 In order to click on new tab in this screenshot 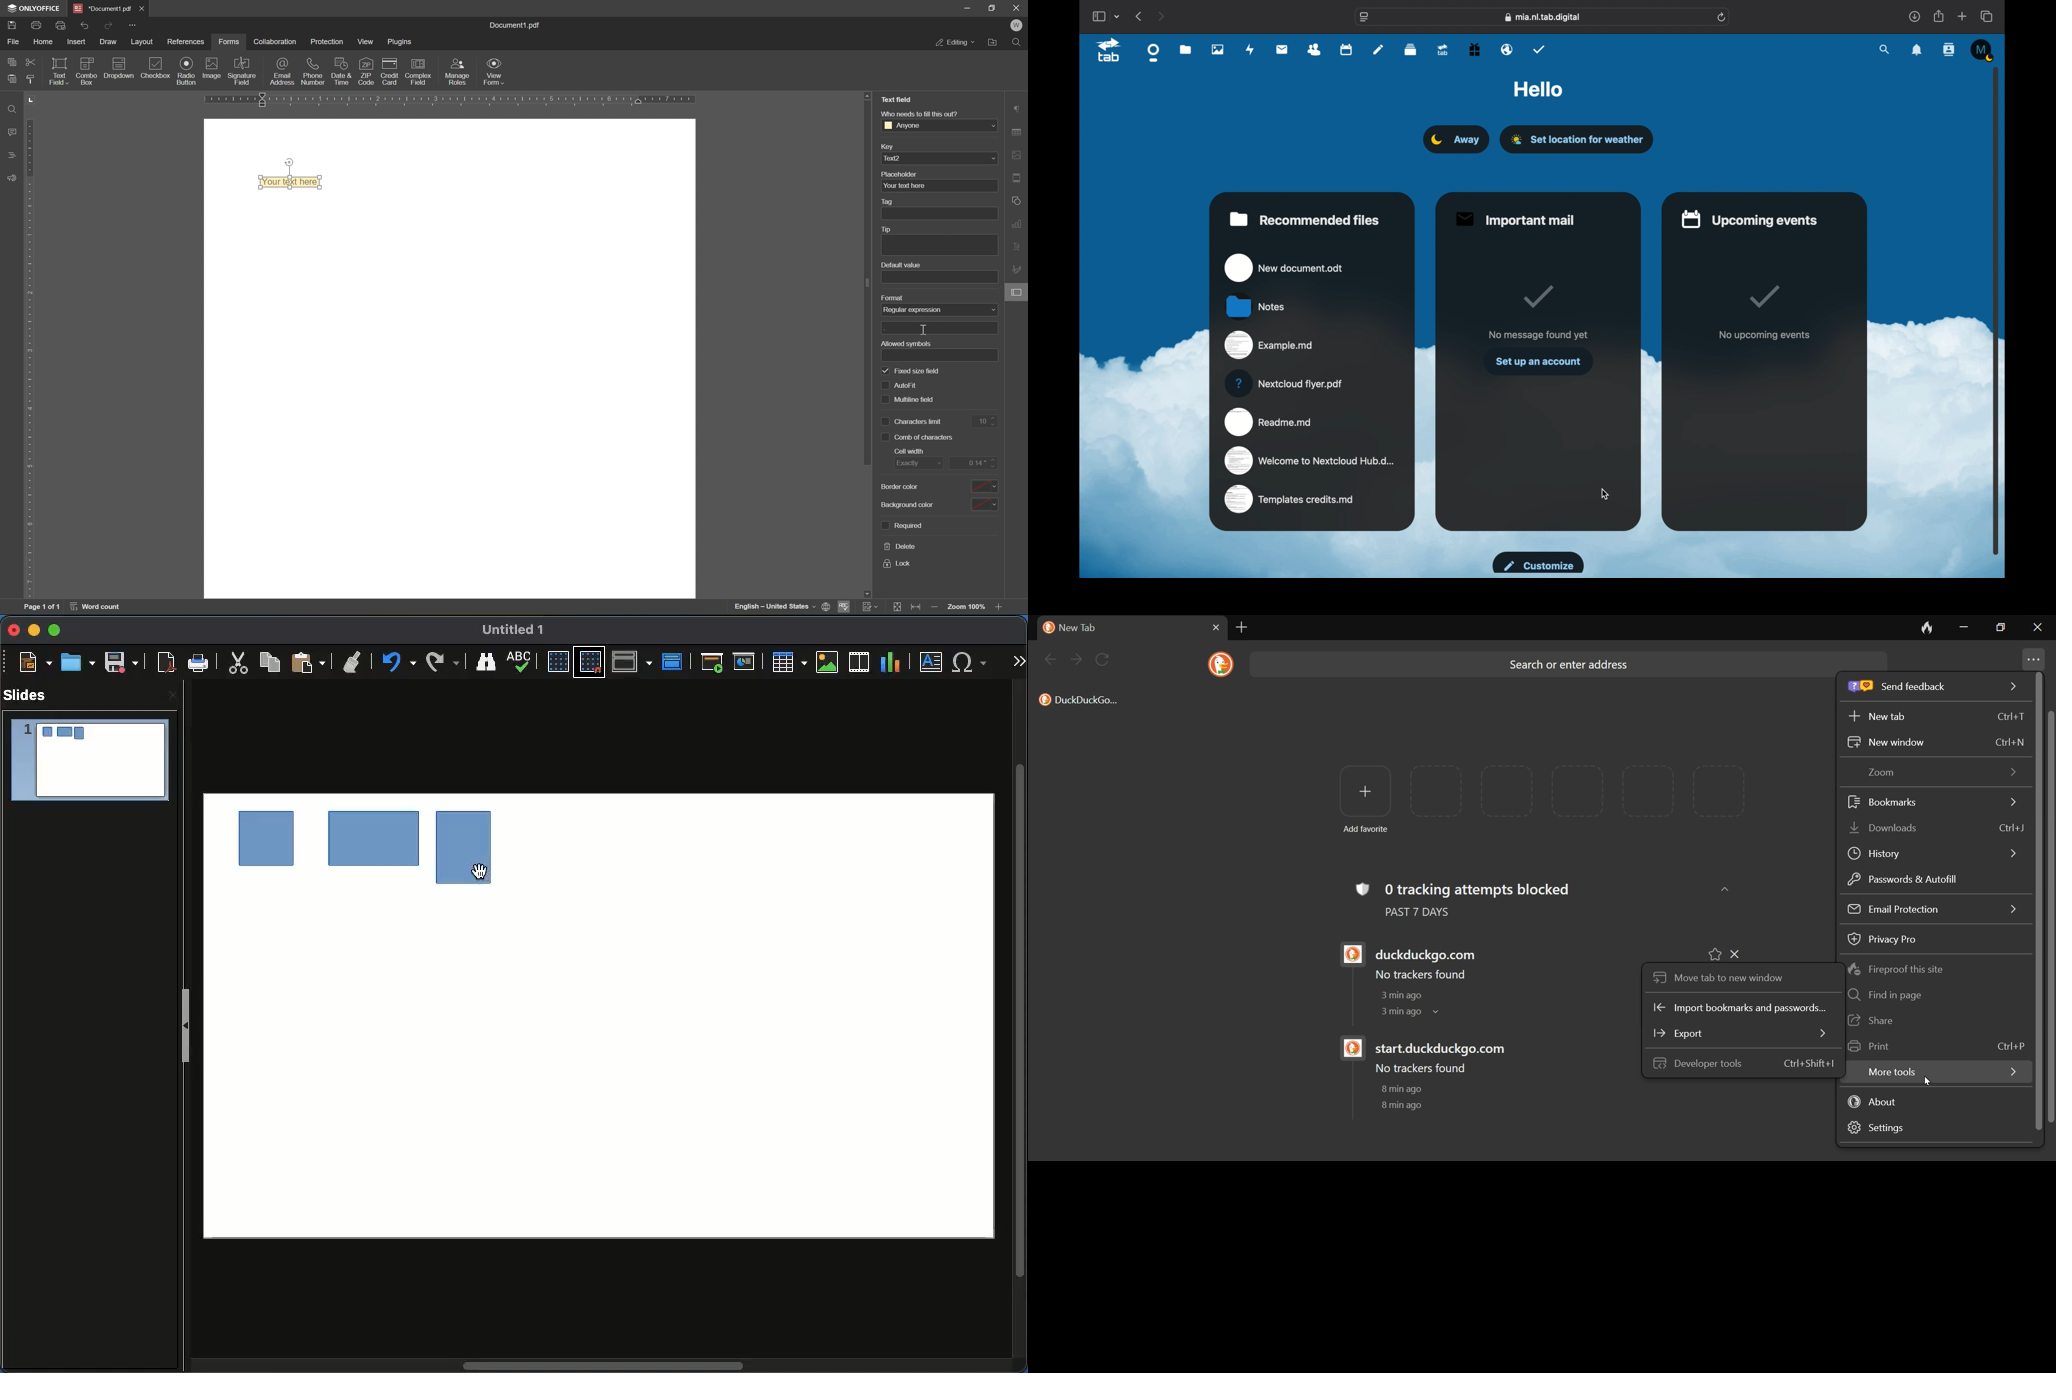, I will do `click(1082, 628)`.